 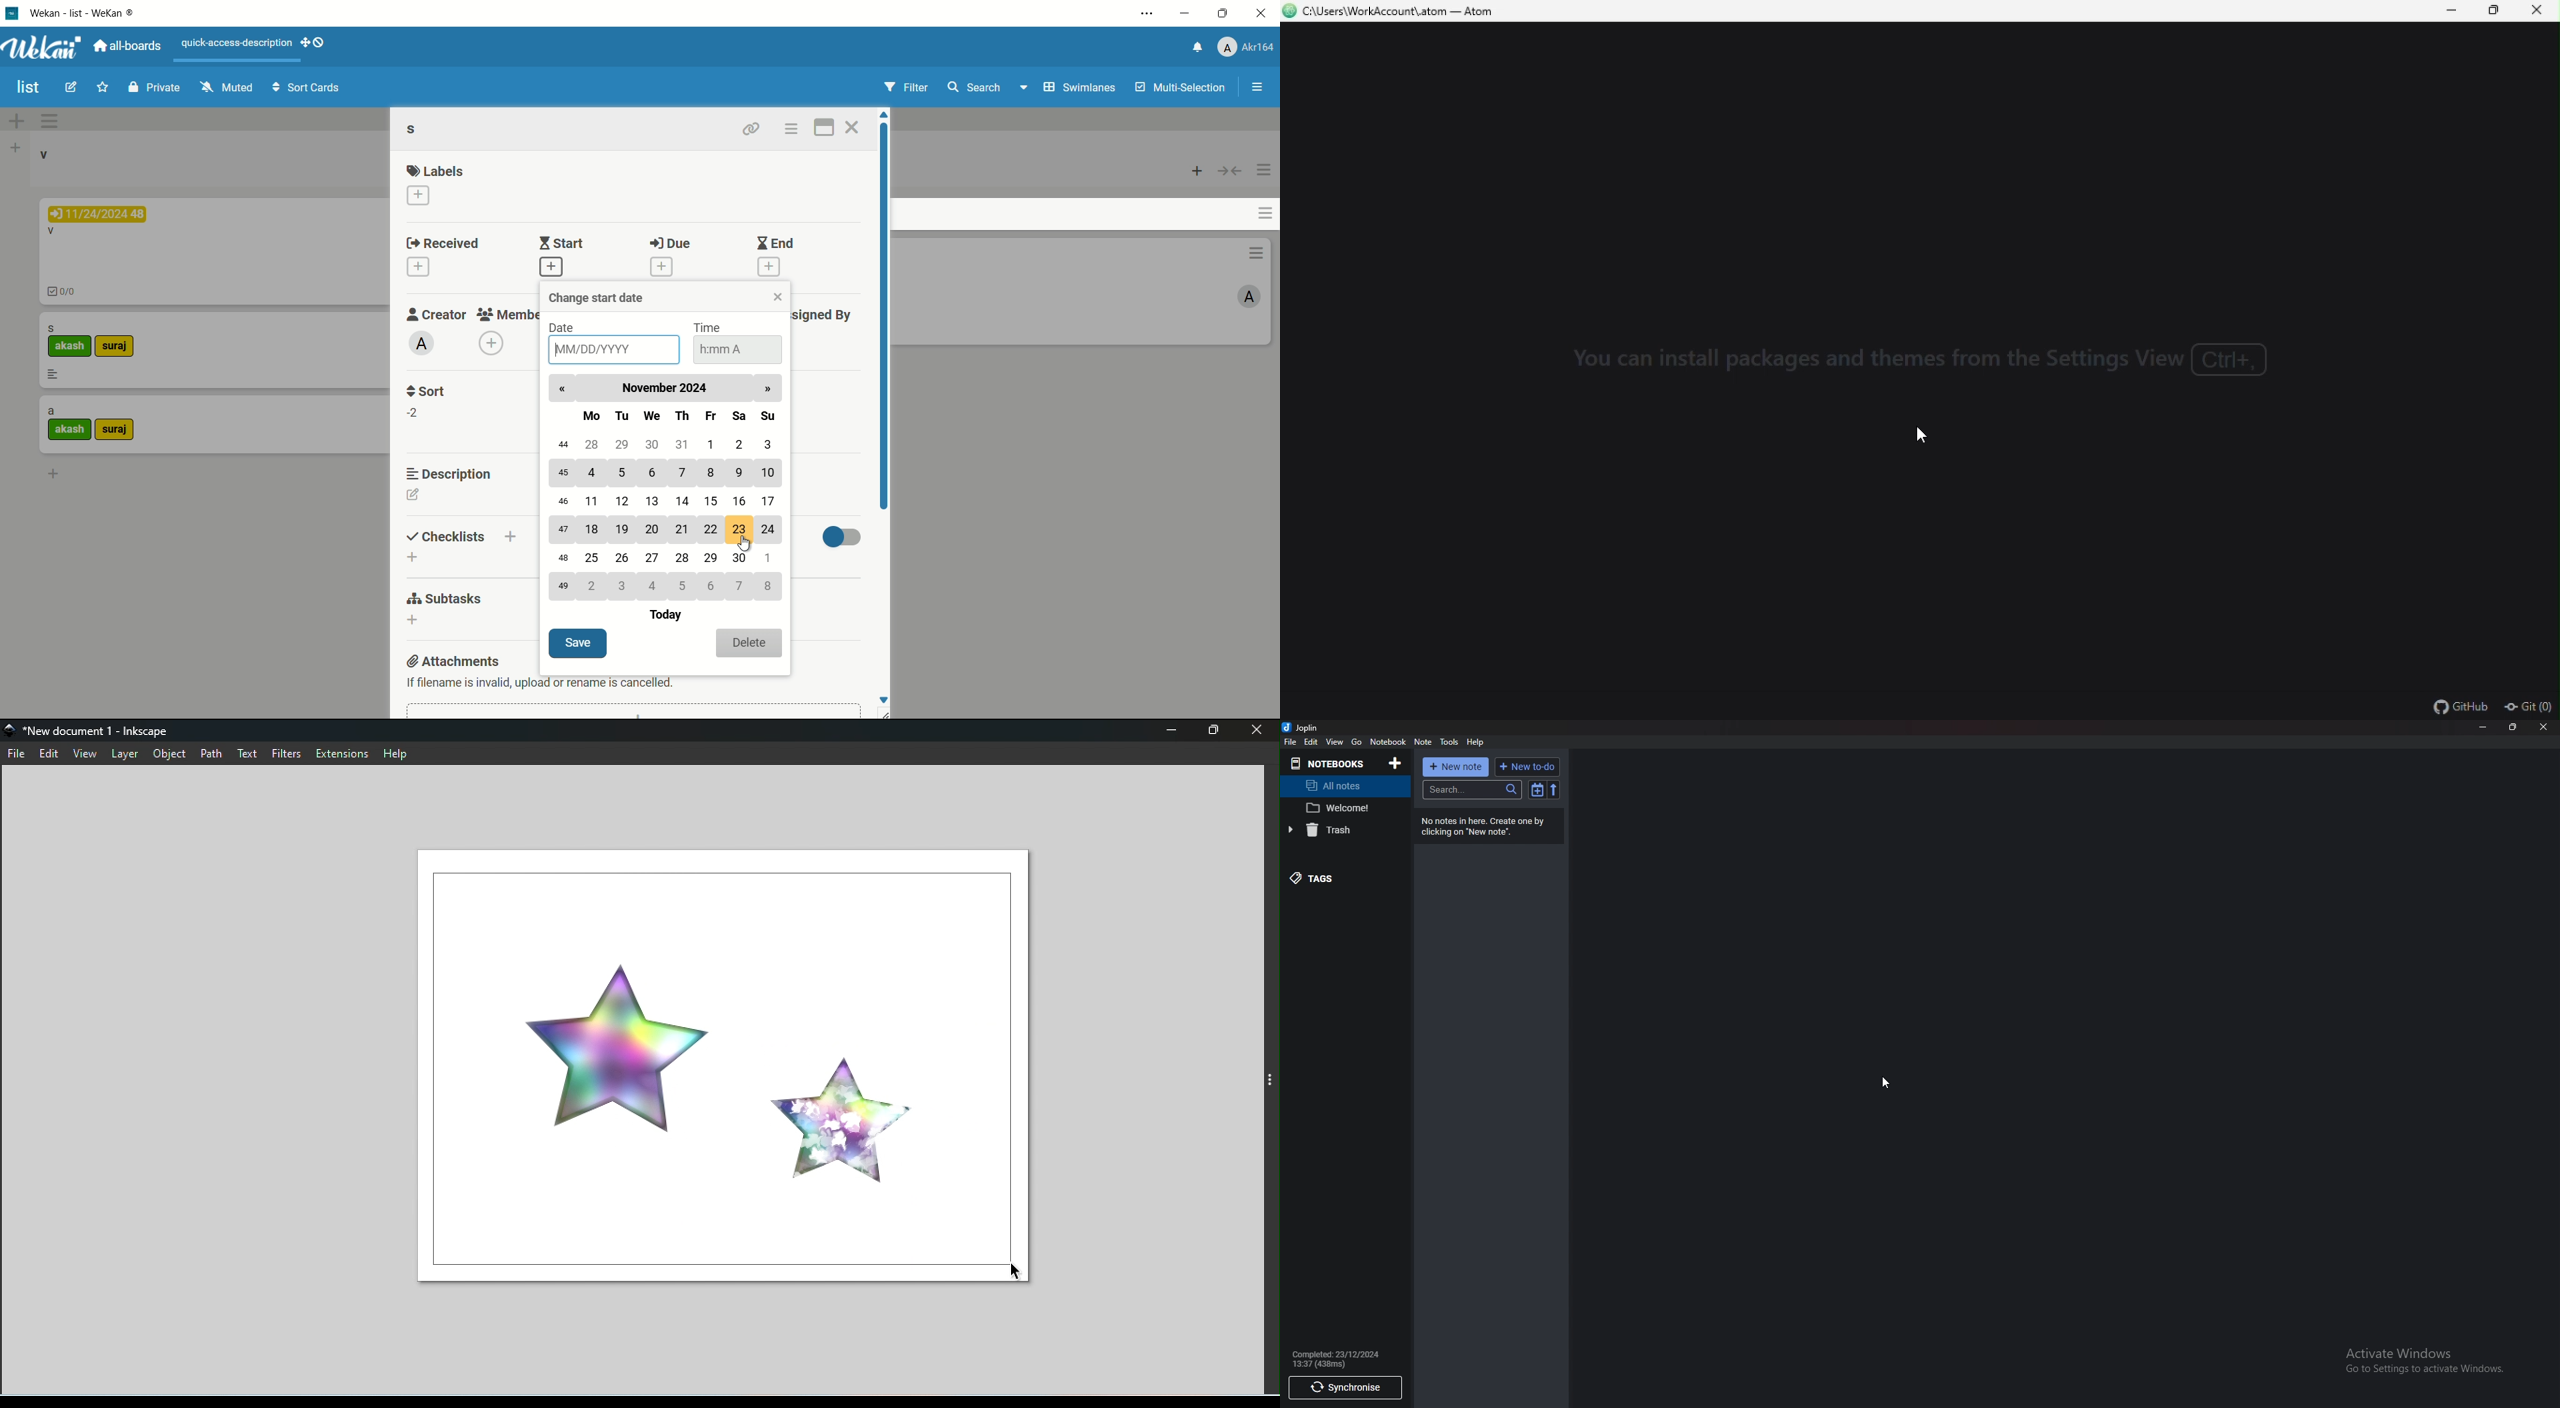 What do you see at coordinates (1332, 877) in the screenshot?
I see `Tags` at bounding box center [1332, 877].